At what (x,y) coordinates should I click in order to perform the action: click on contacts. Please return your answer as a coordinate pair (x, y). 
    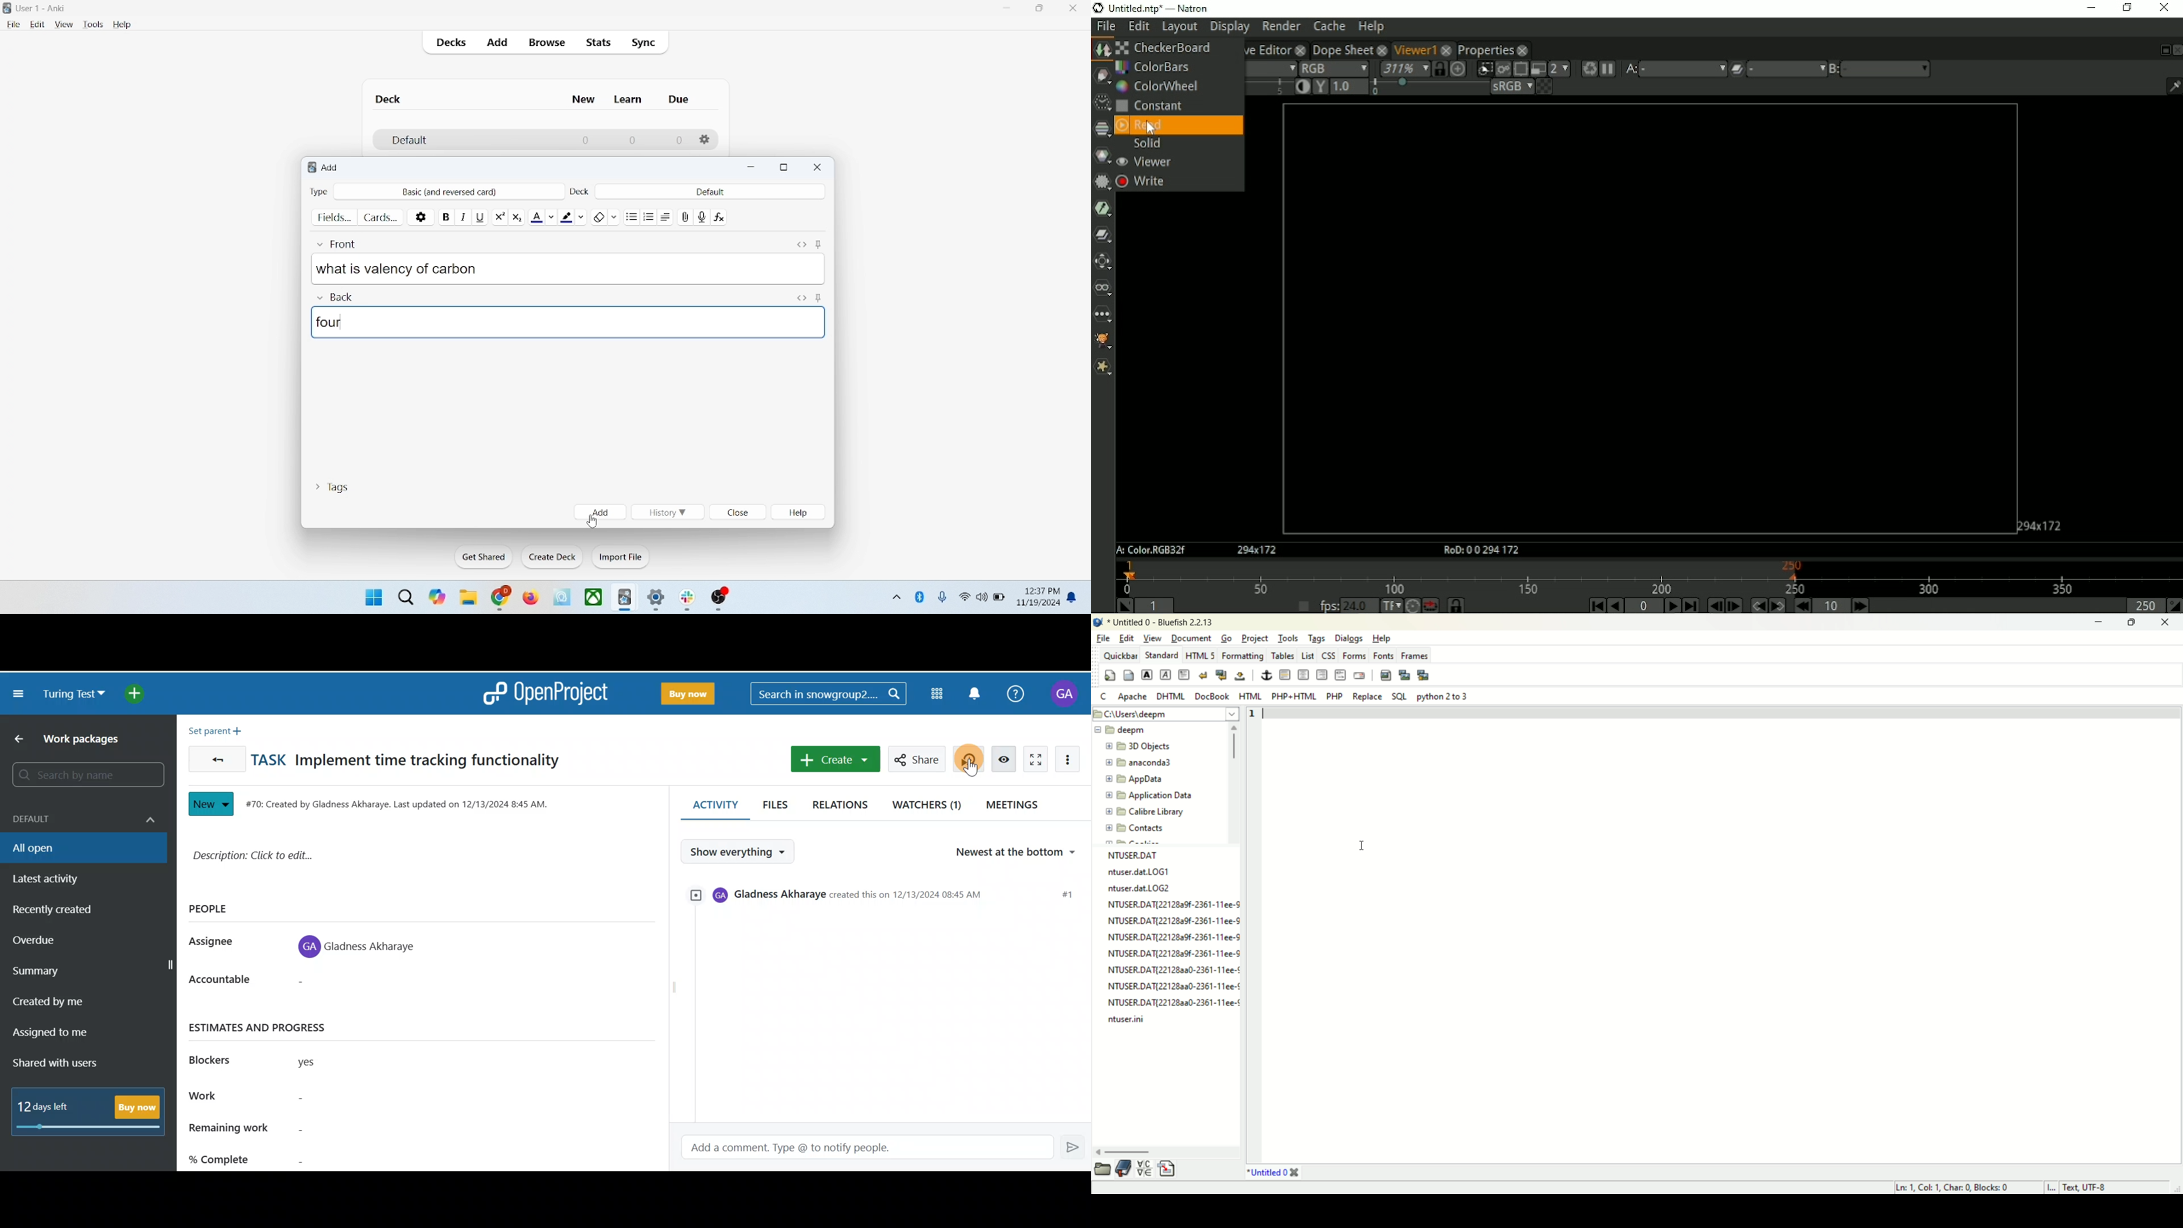
    Looking at the image, I should click on (1135, 830).